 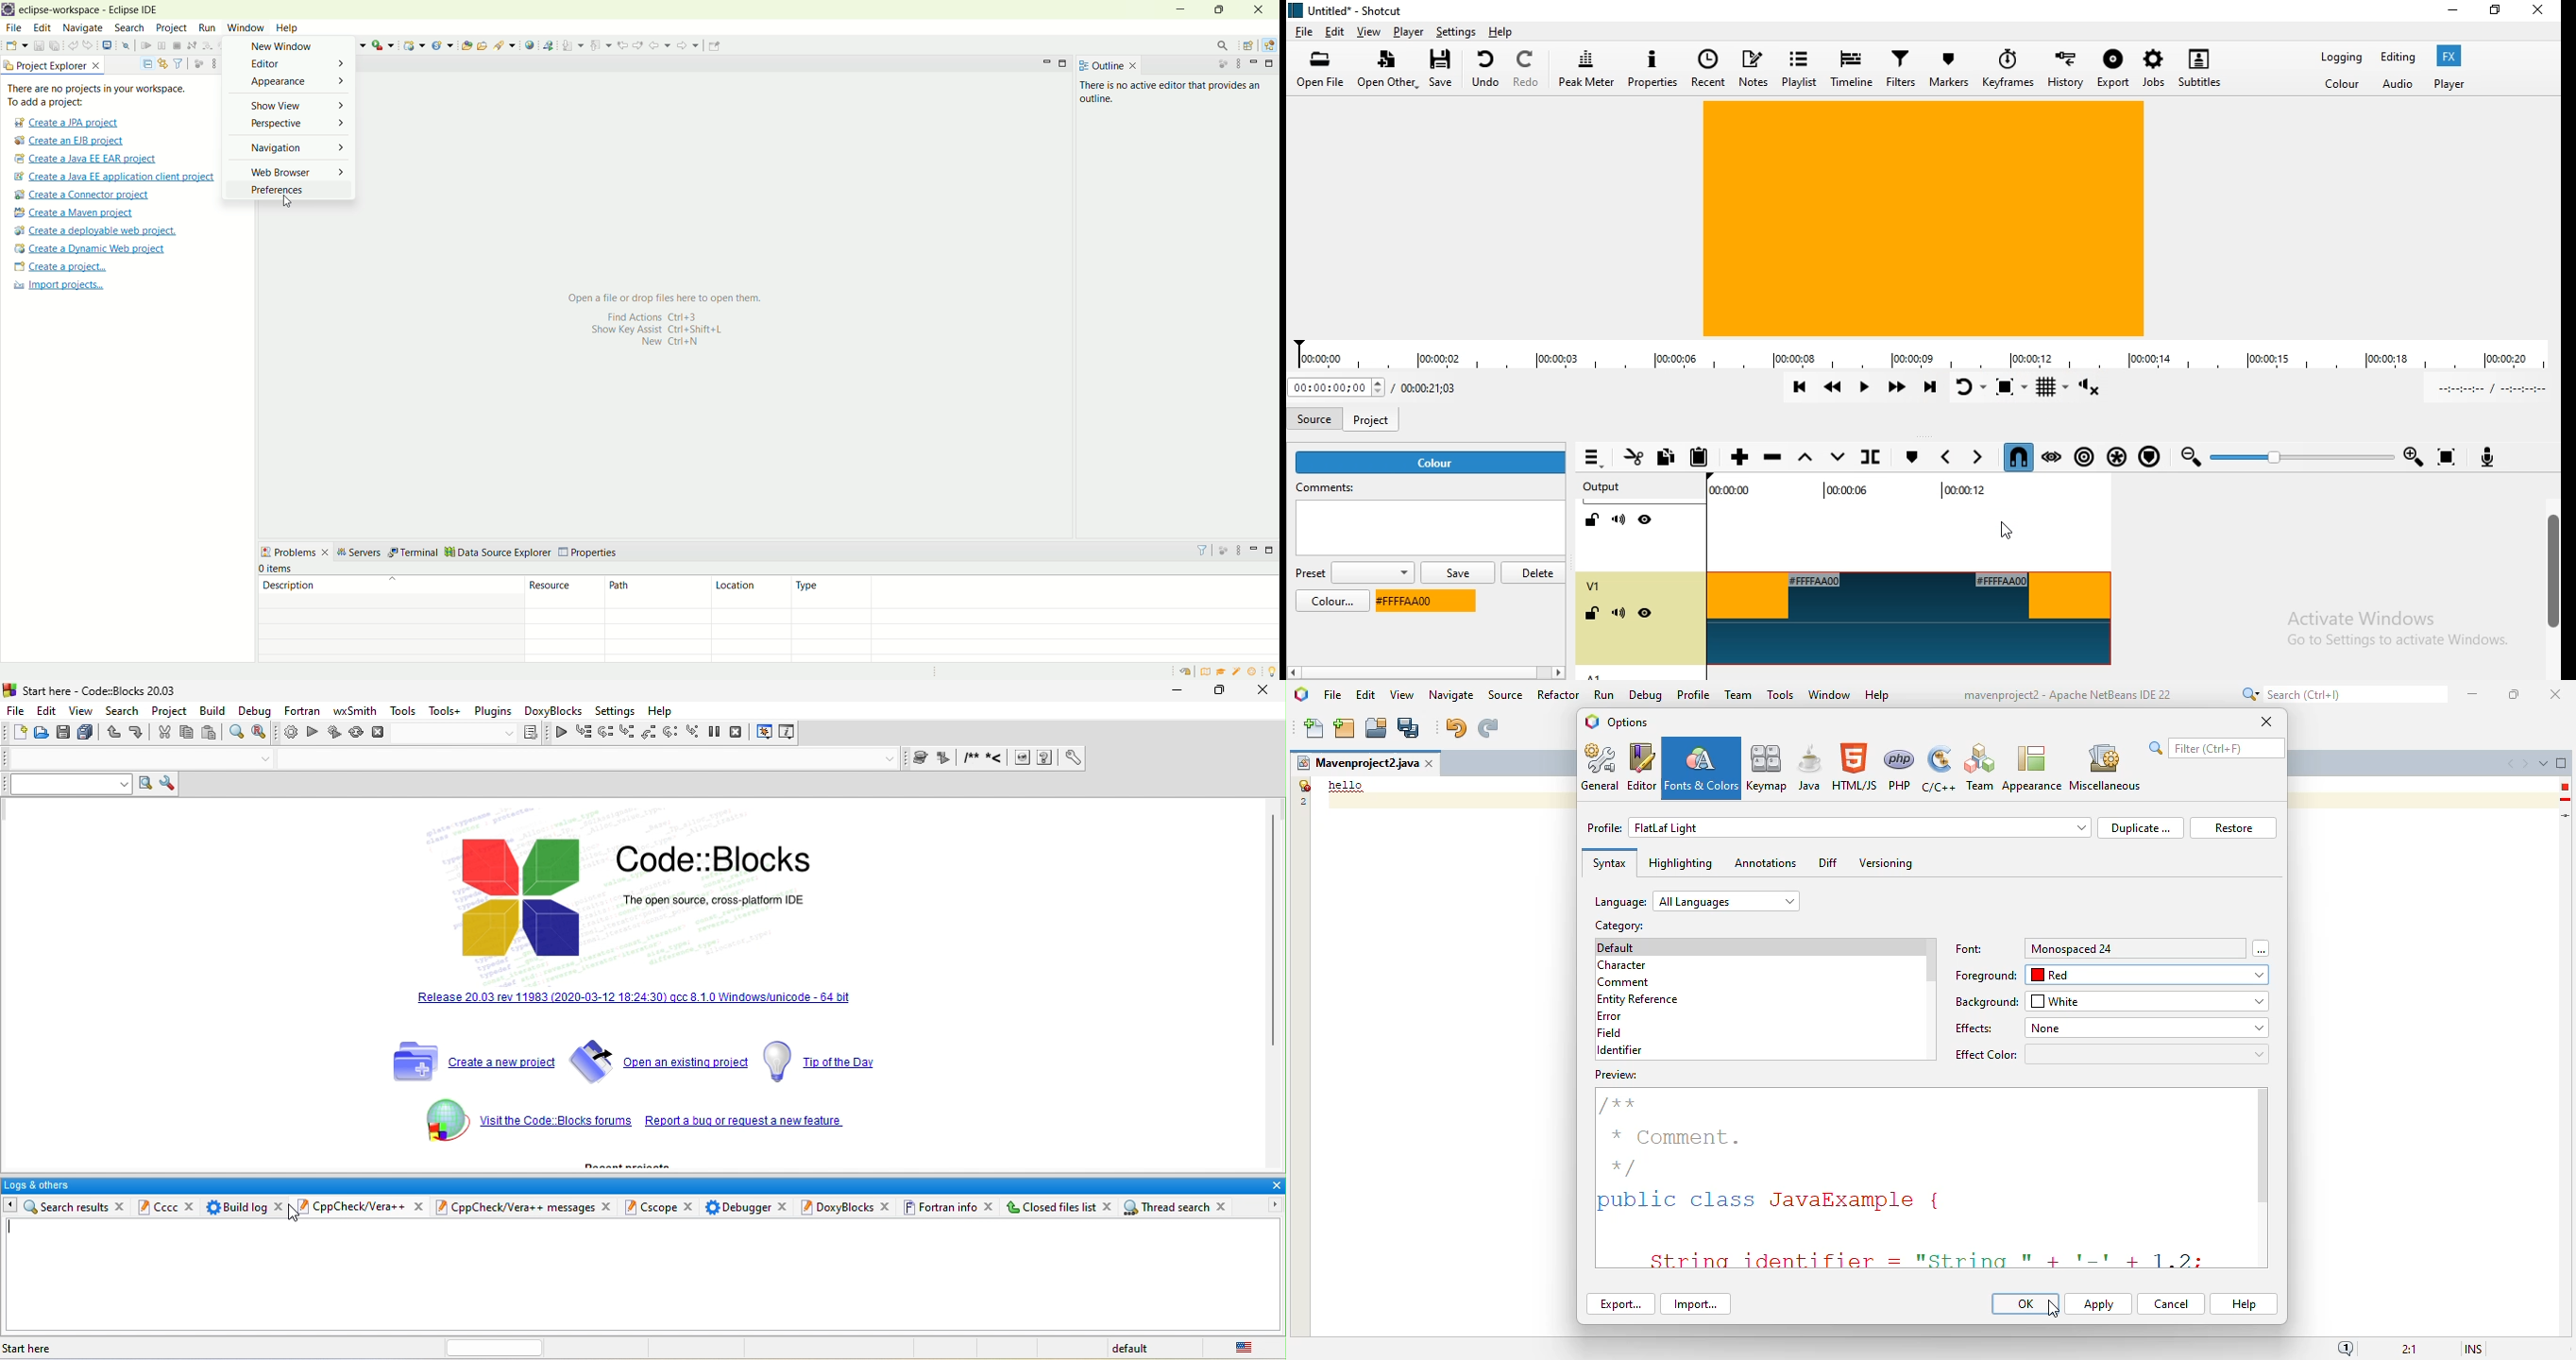 I want to click on filter, so click(x=1196, y=550).